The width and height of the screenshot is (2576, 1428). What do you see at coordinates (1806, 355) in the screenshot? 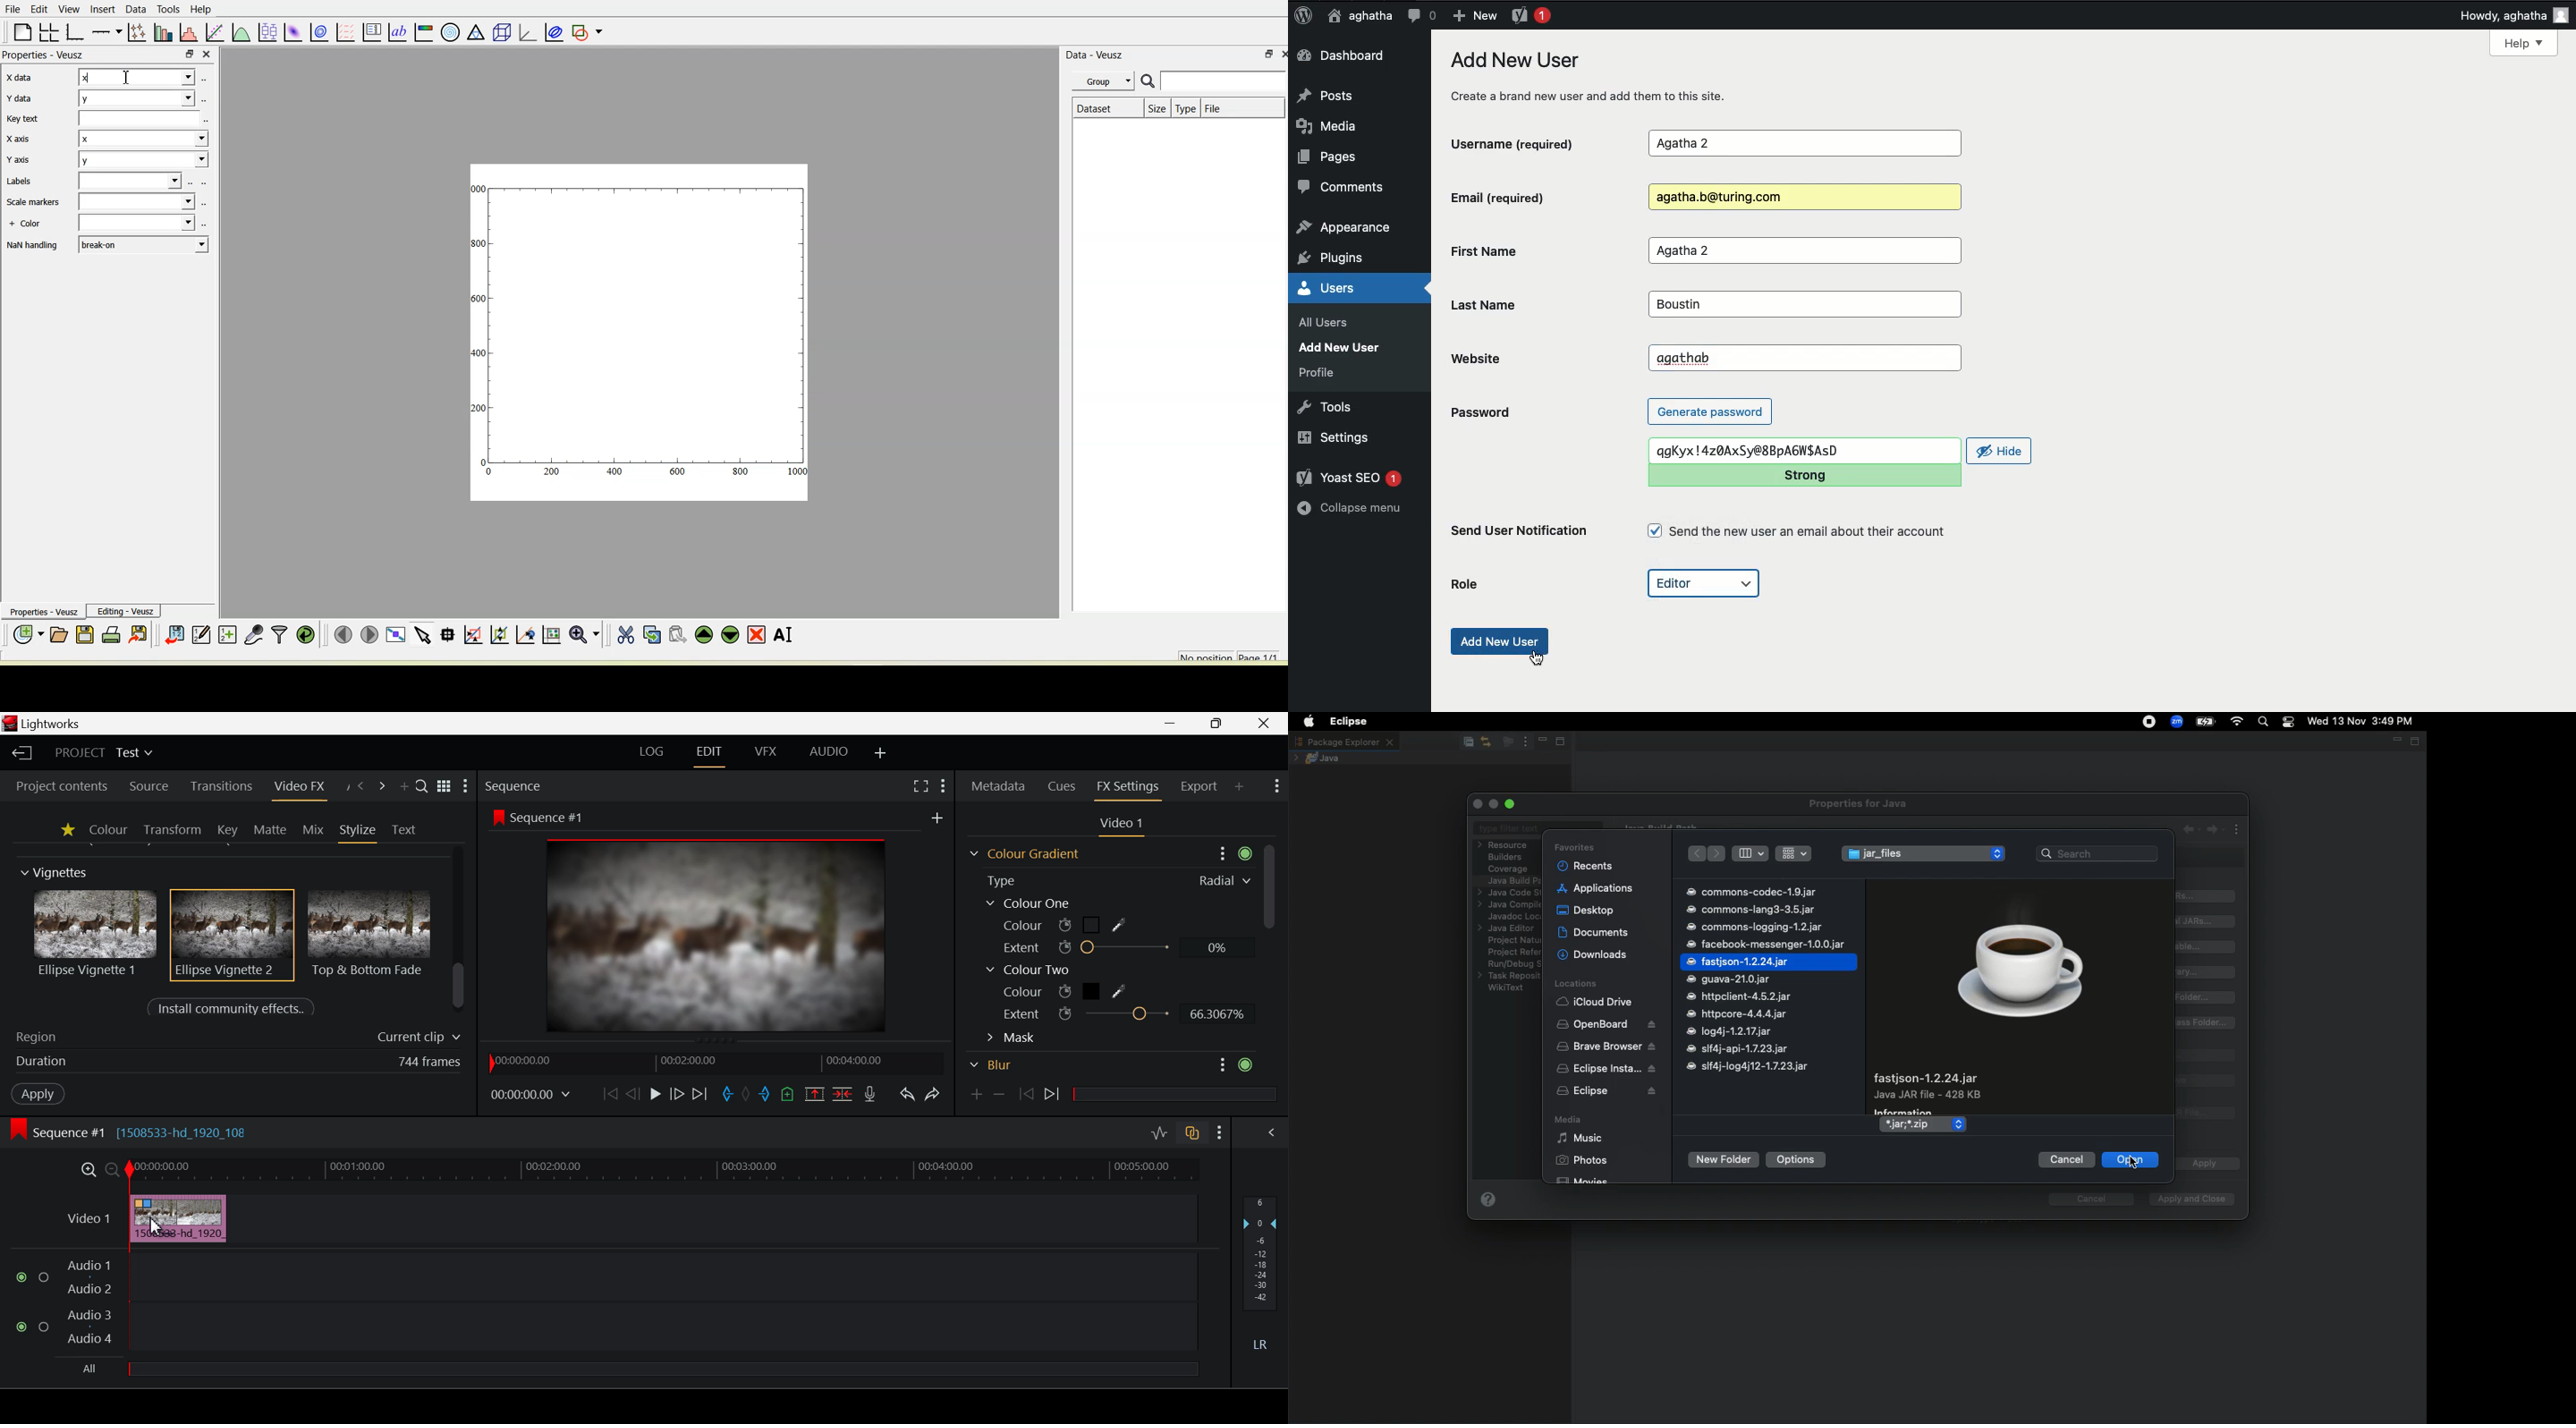
I see `agathab` at bounding box center [1806, 355].